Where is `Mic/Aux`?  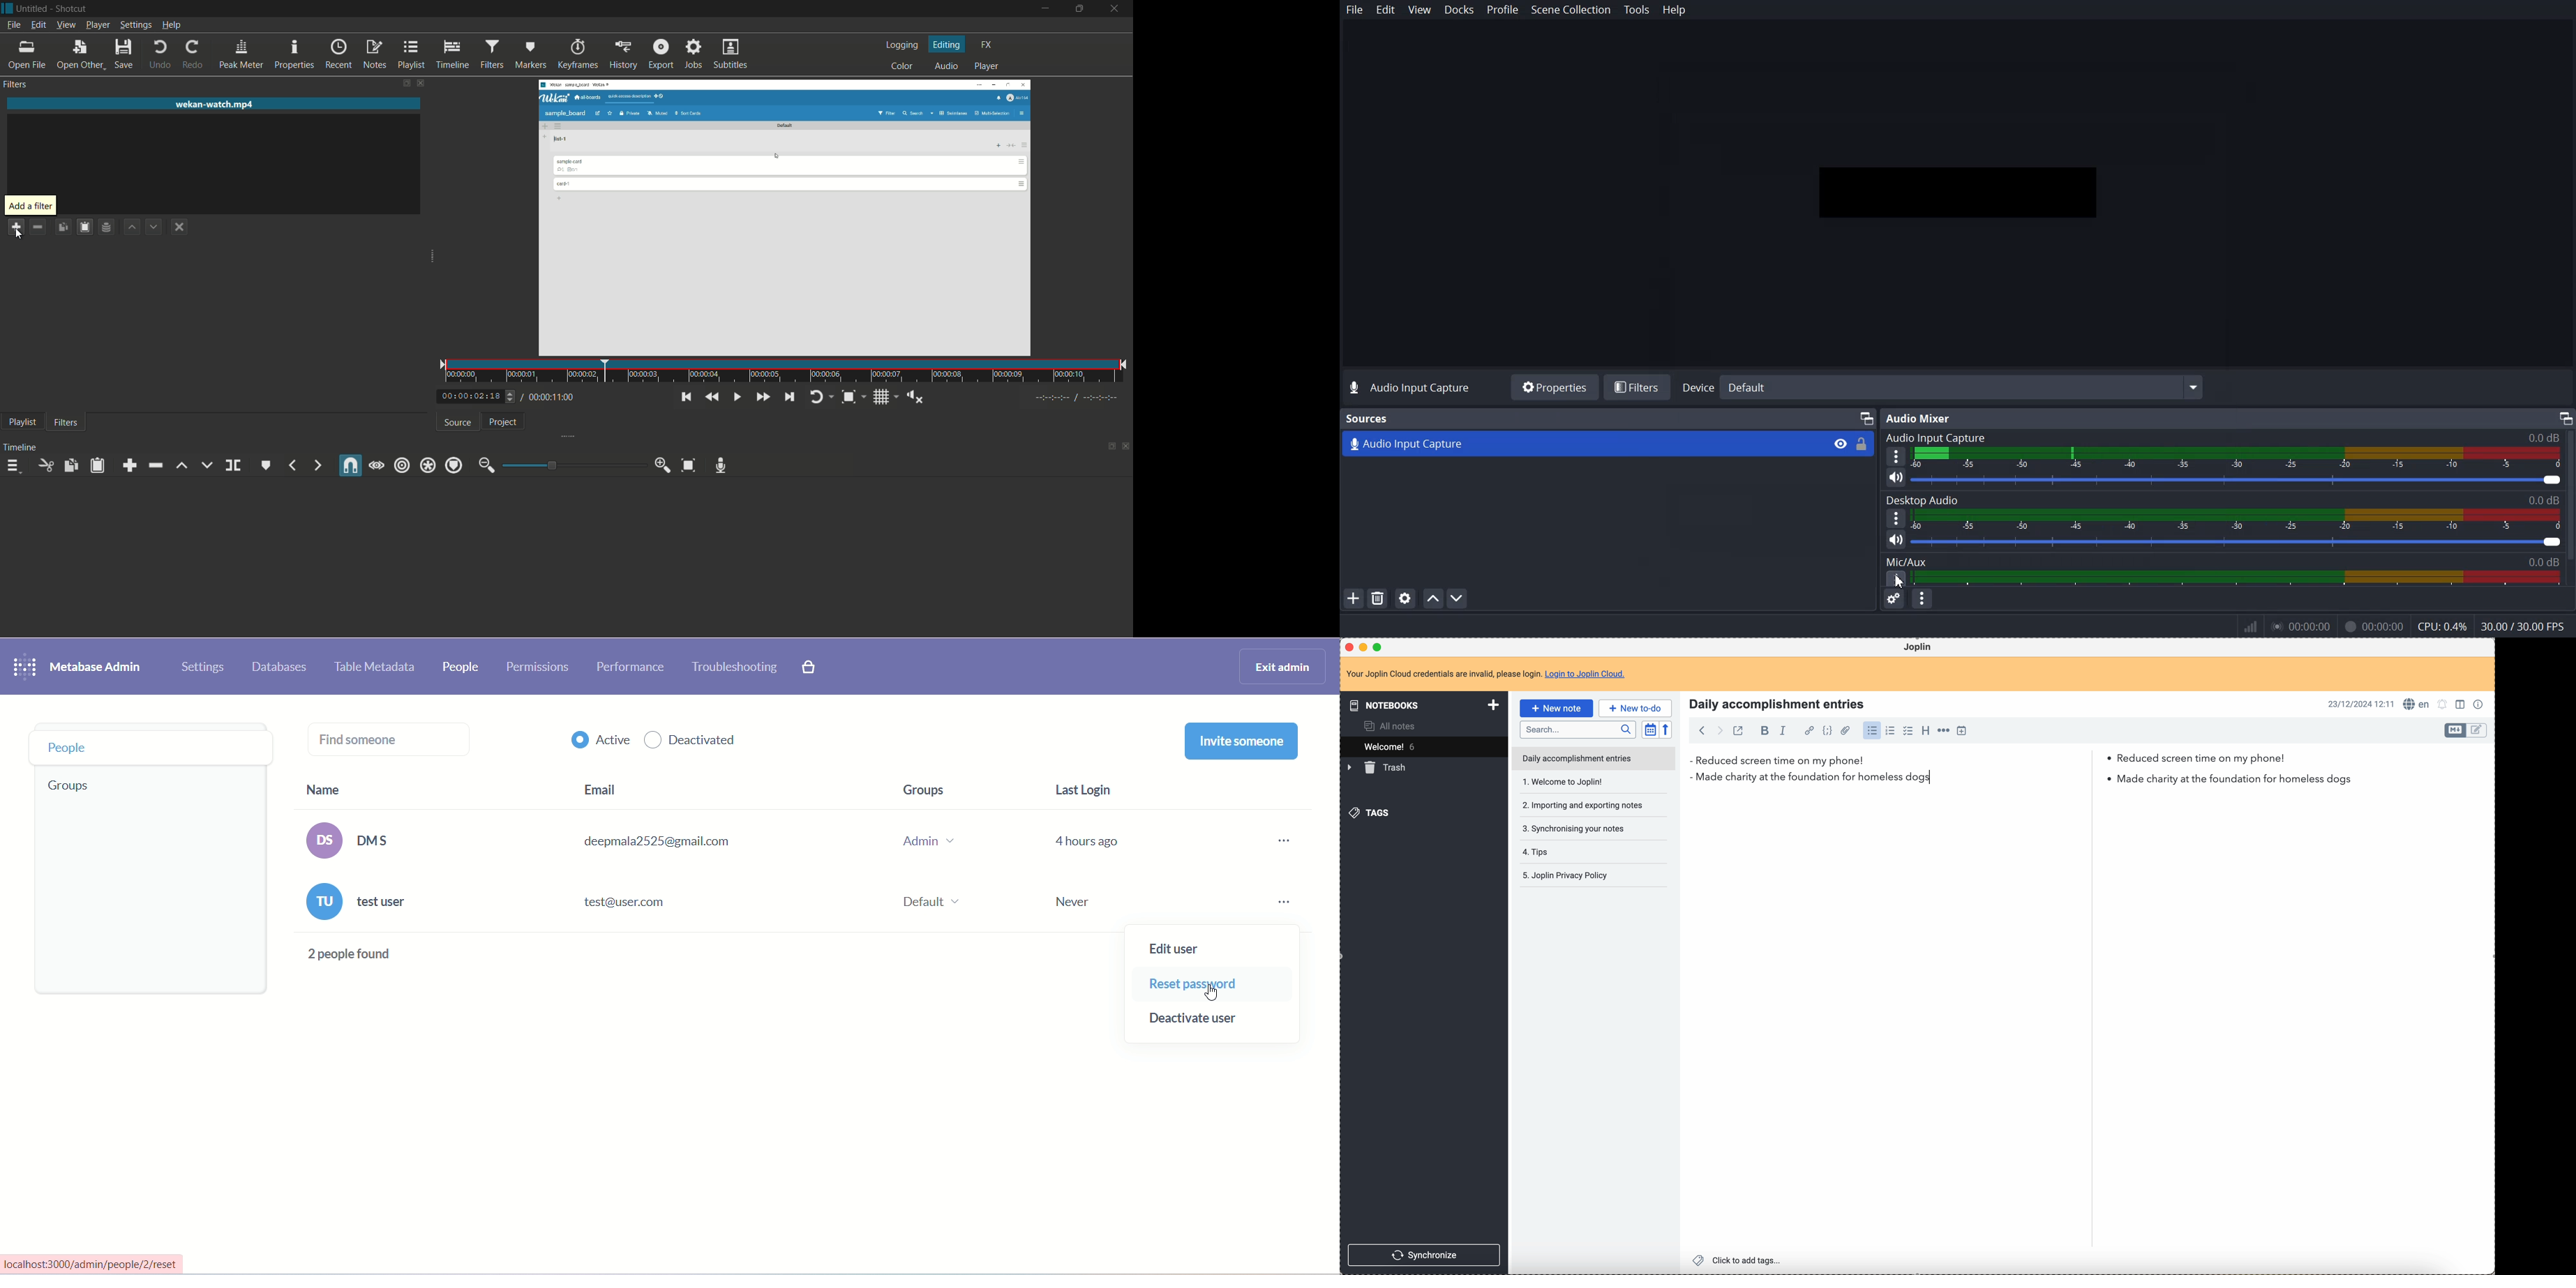 Mic/Aux is located at coordinates (1912, 561).